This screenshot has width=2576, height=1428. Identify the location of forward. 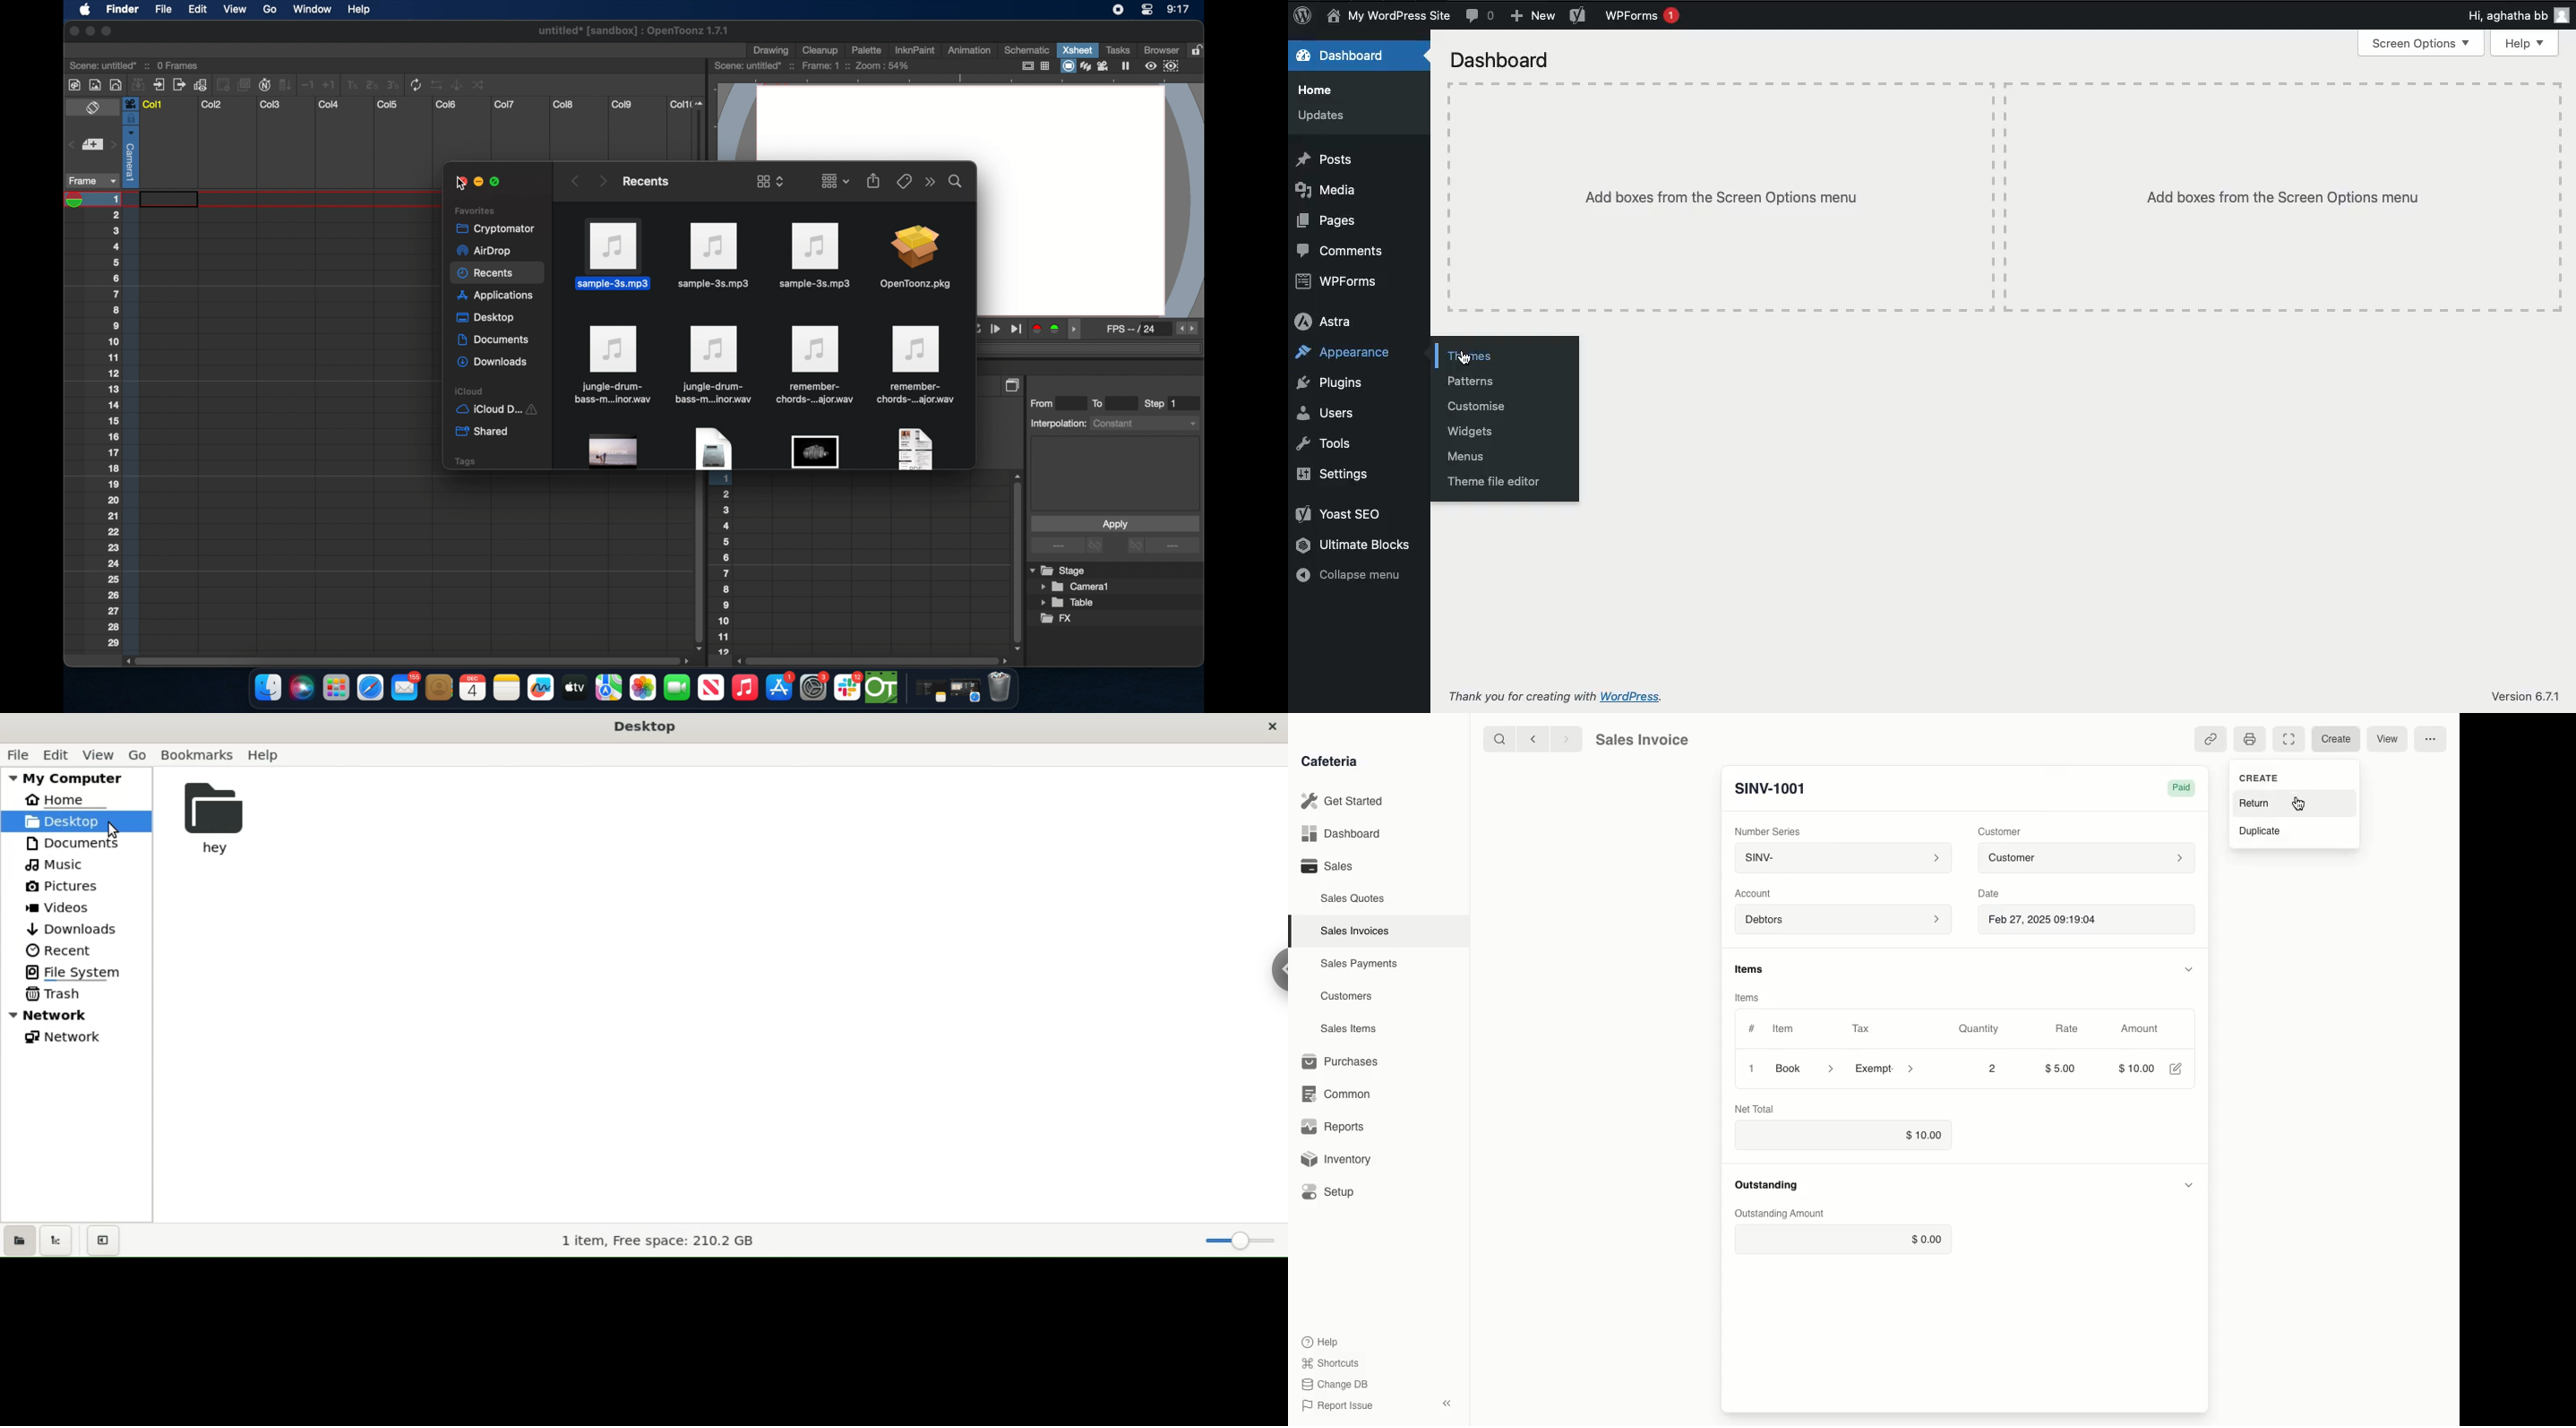
(1568, 739).